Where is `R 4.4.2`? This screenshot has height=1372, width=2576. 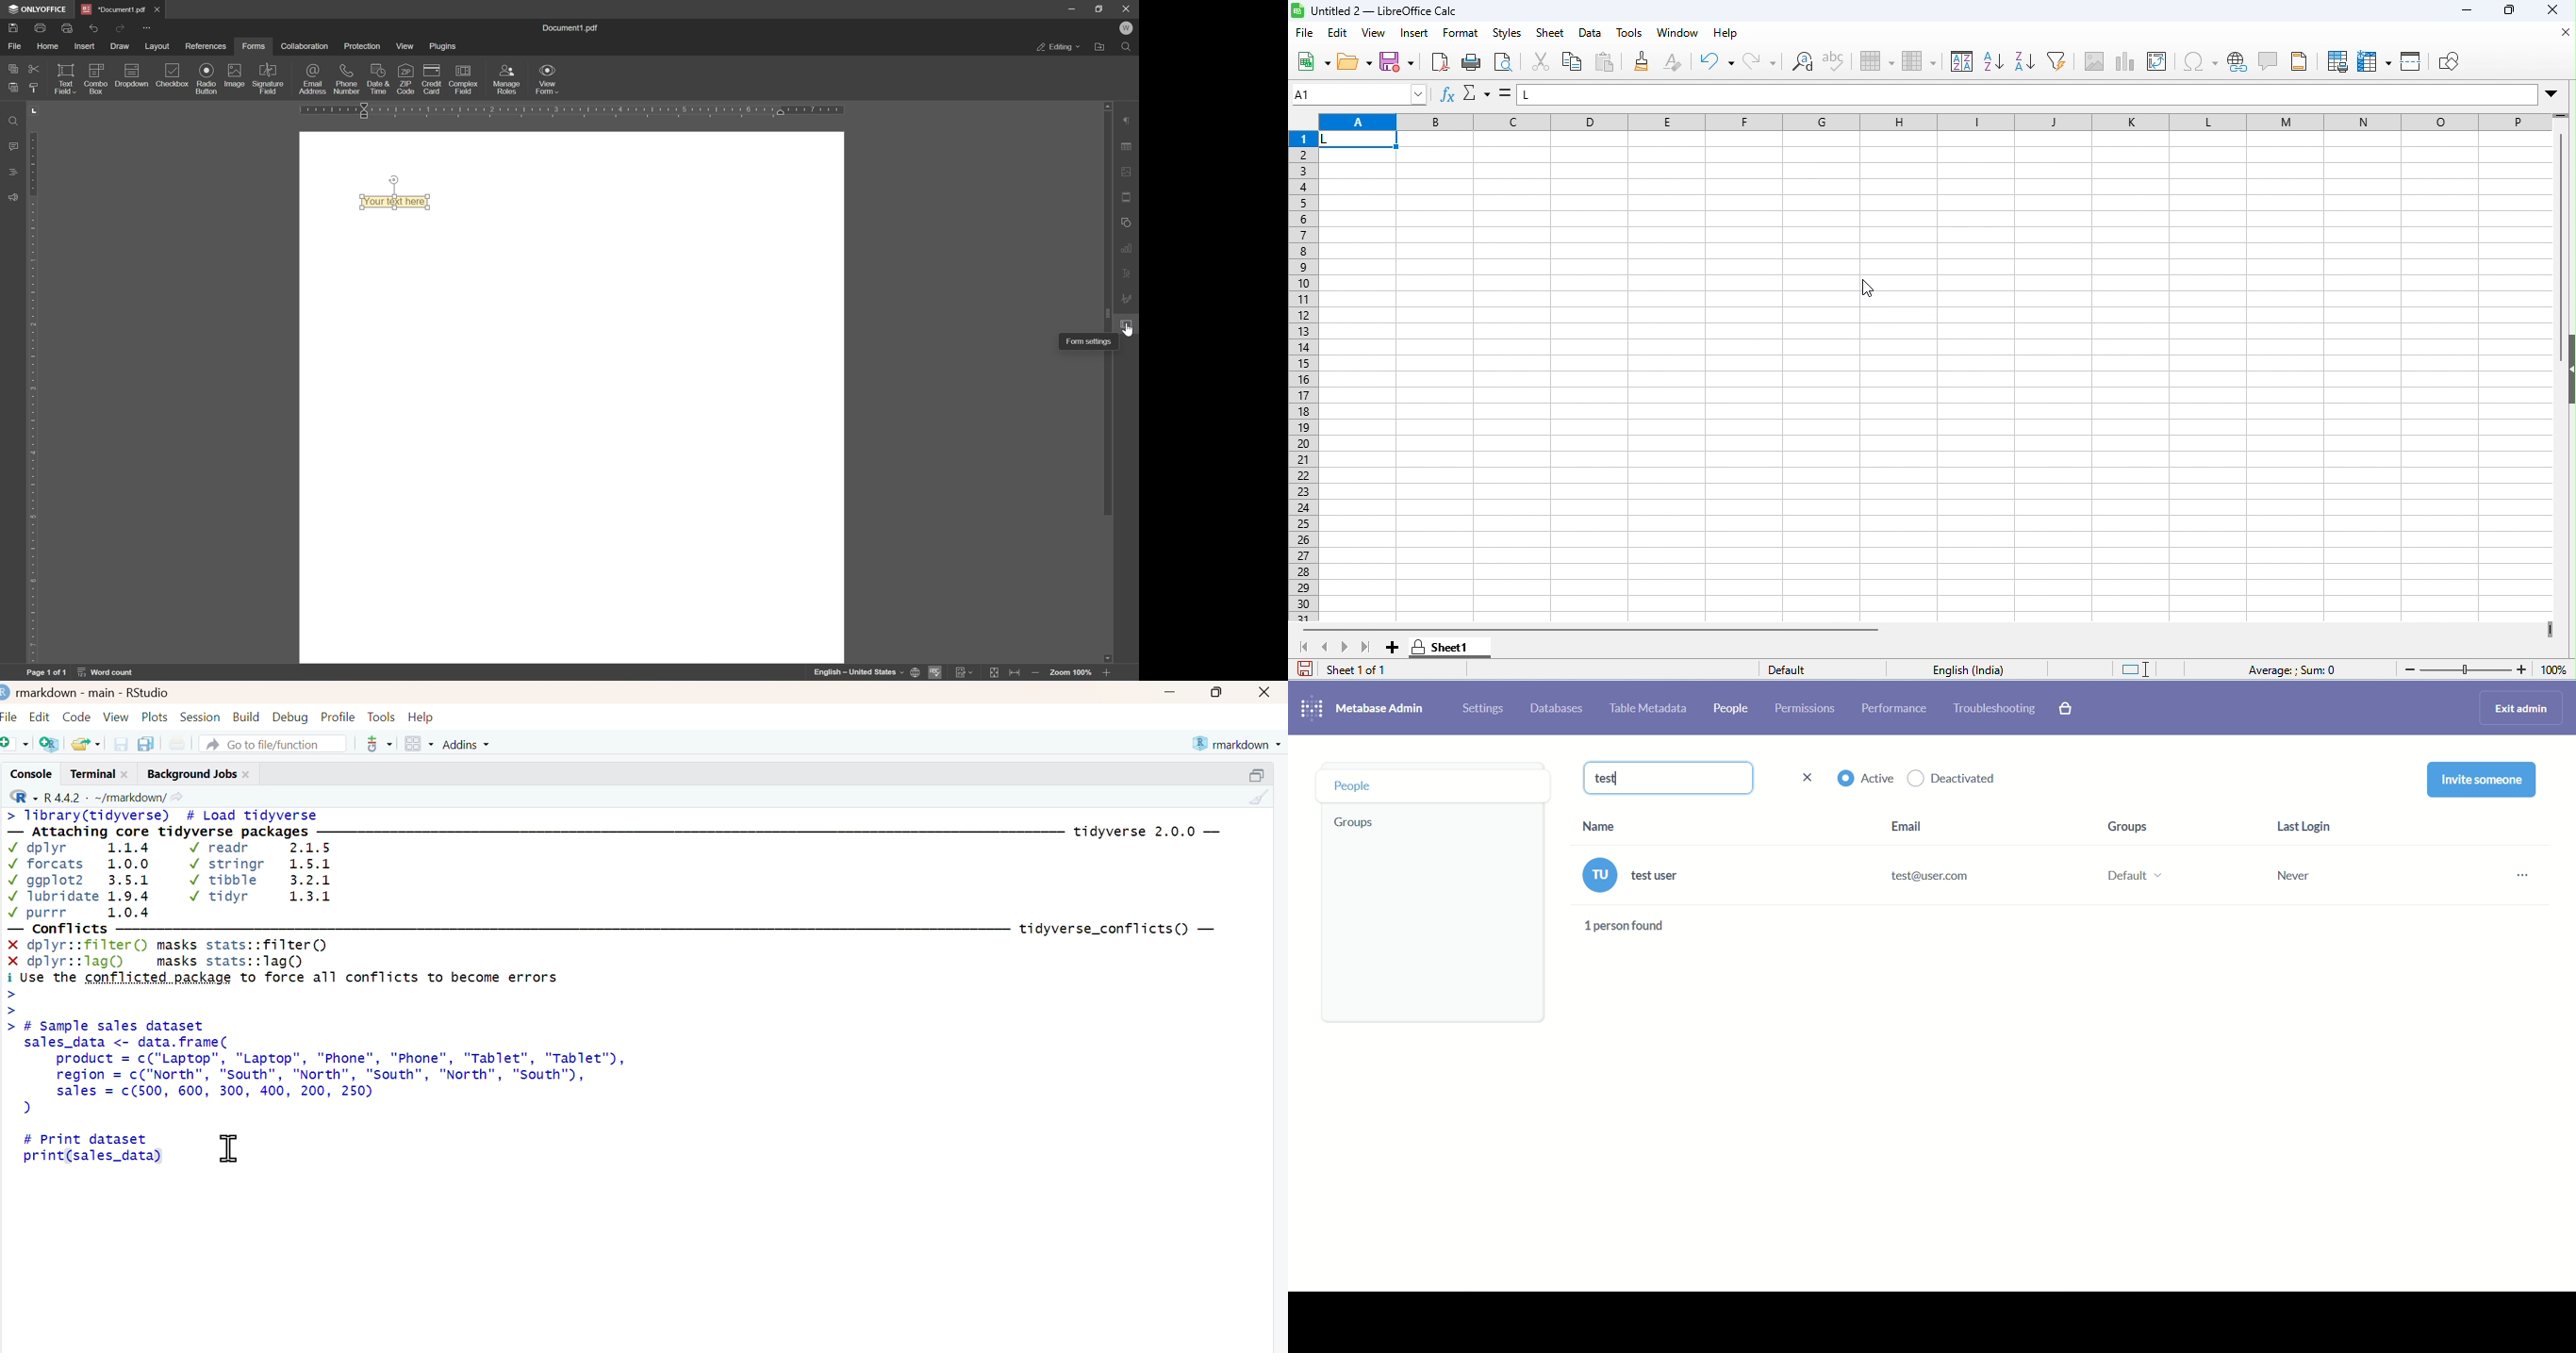
R 4.4.2 is located at coordinates (63, 796).